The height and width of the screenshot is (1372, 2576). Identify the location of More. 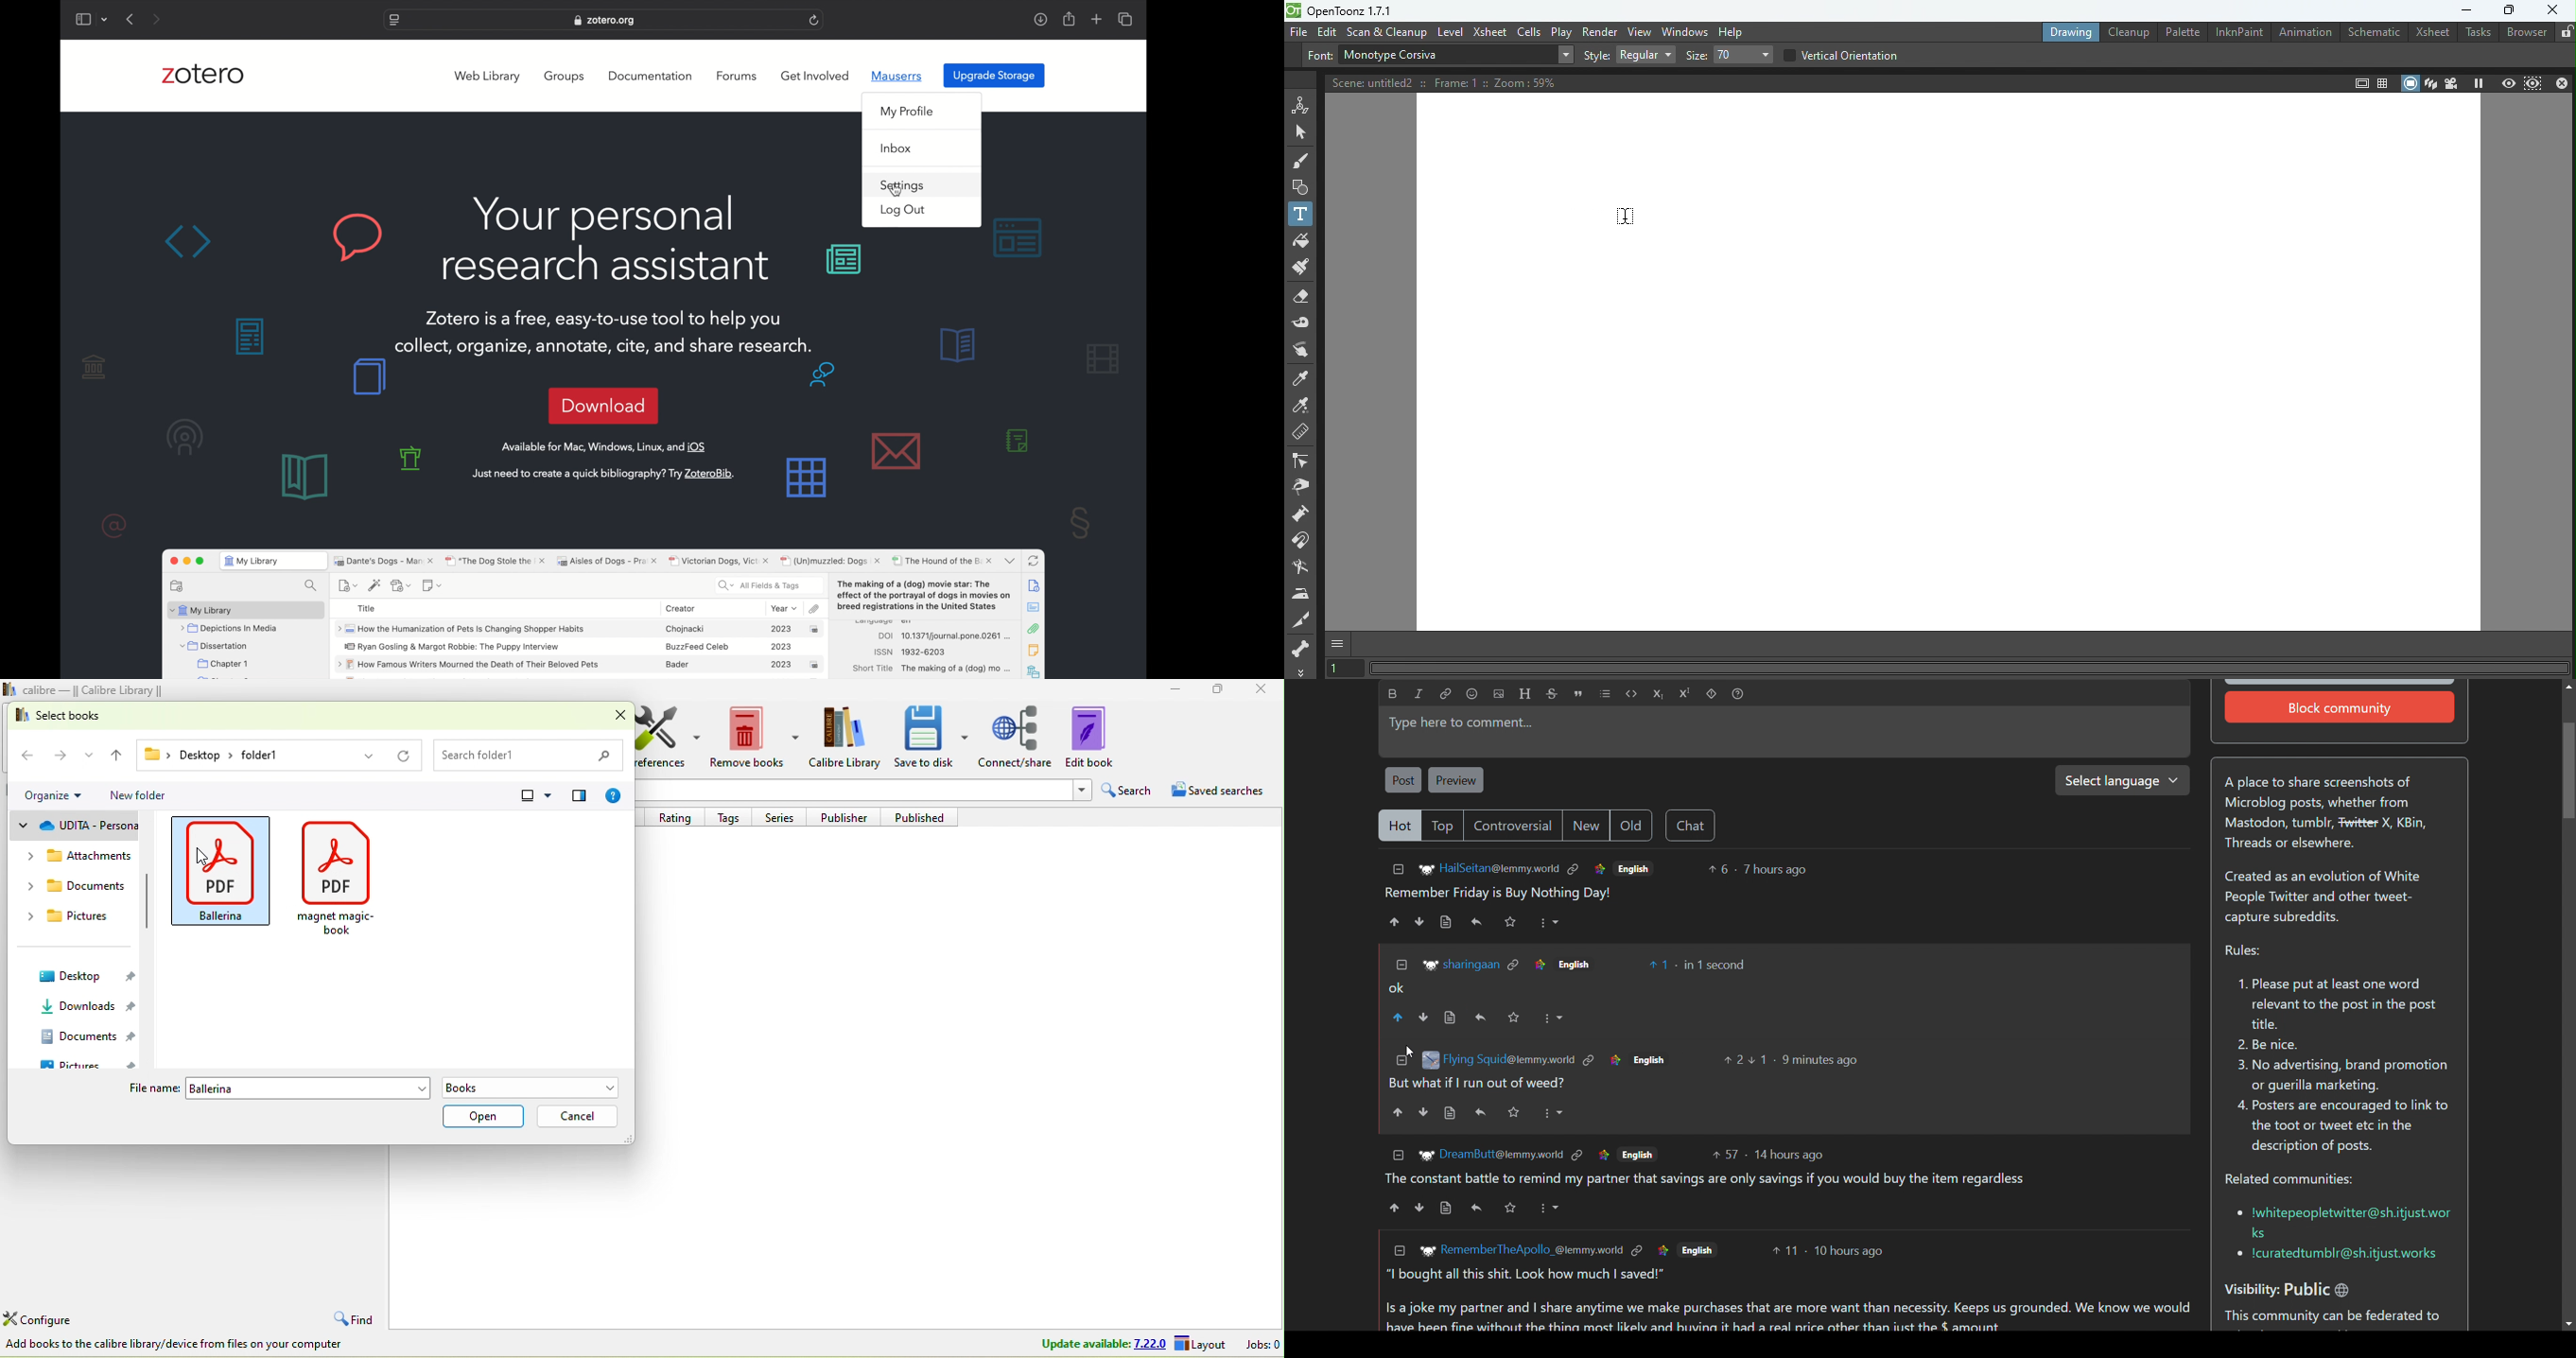
(1559, 1209).